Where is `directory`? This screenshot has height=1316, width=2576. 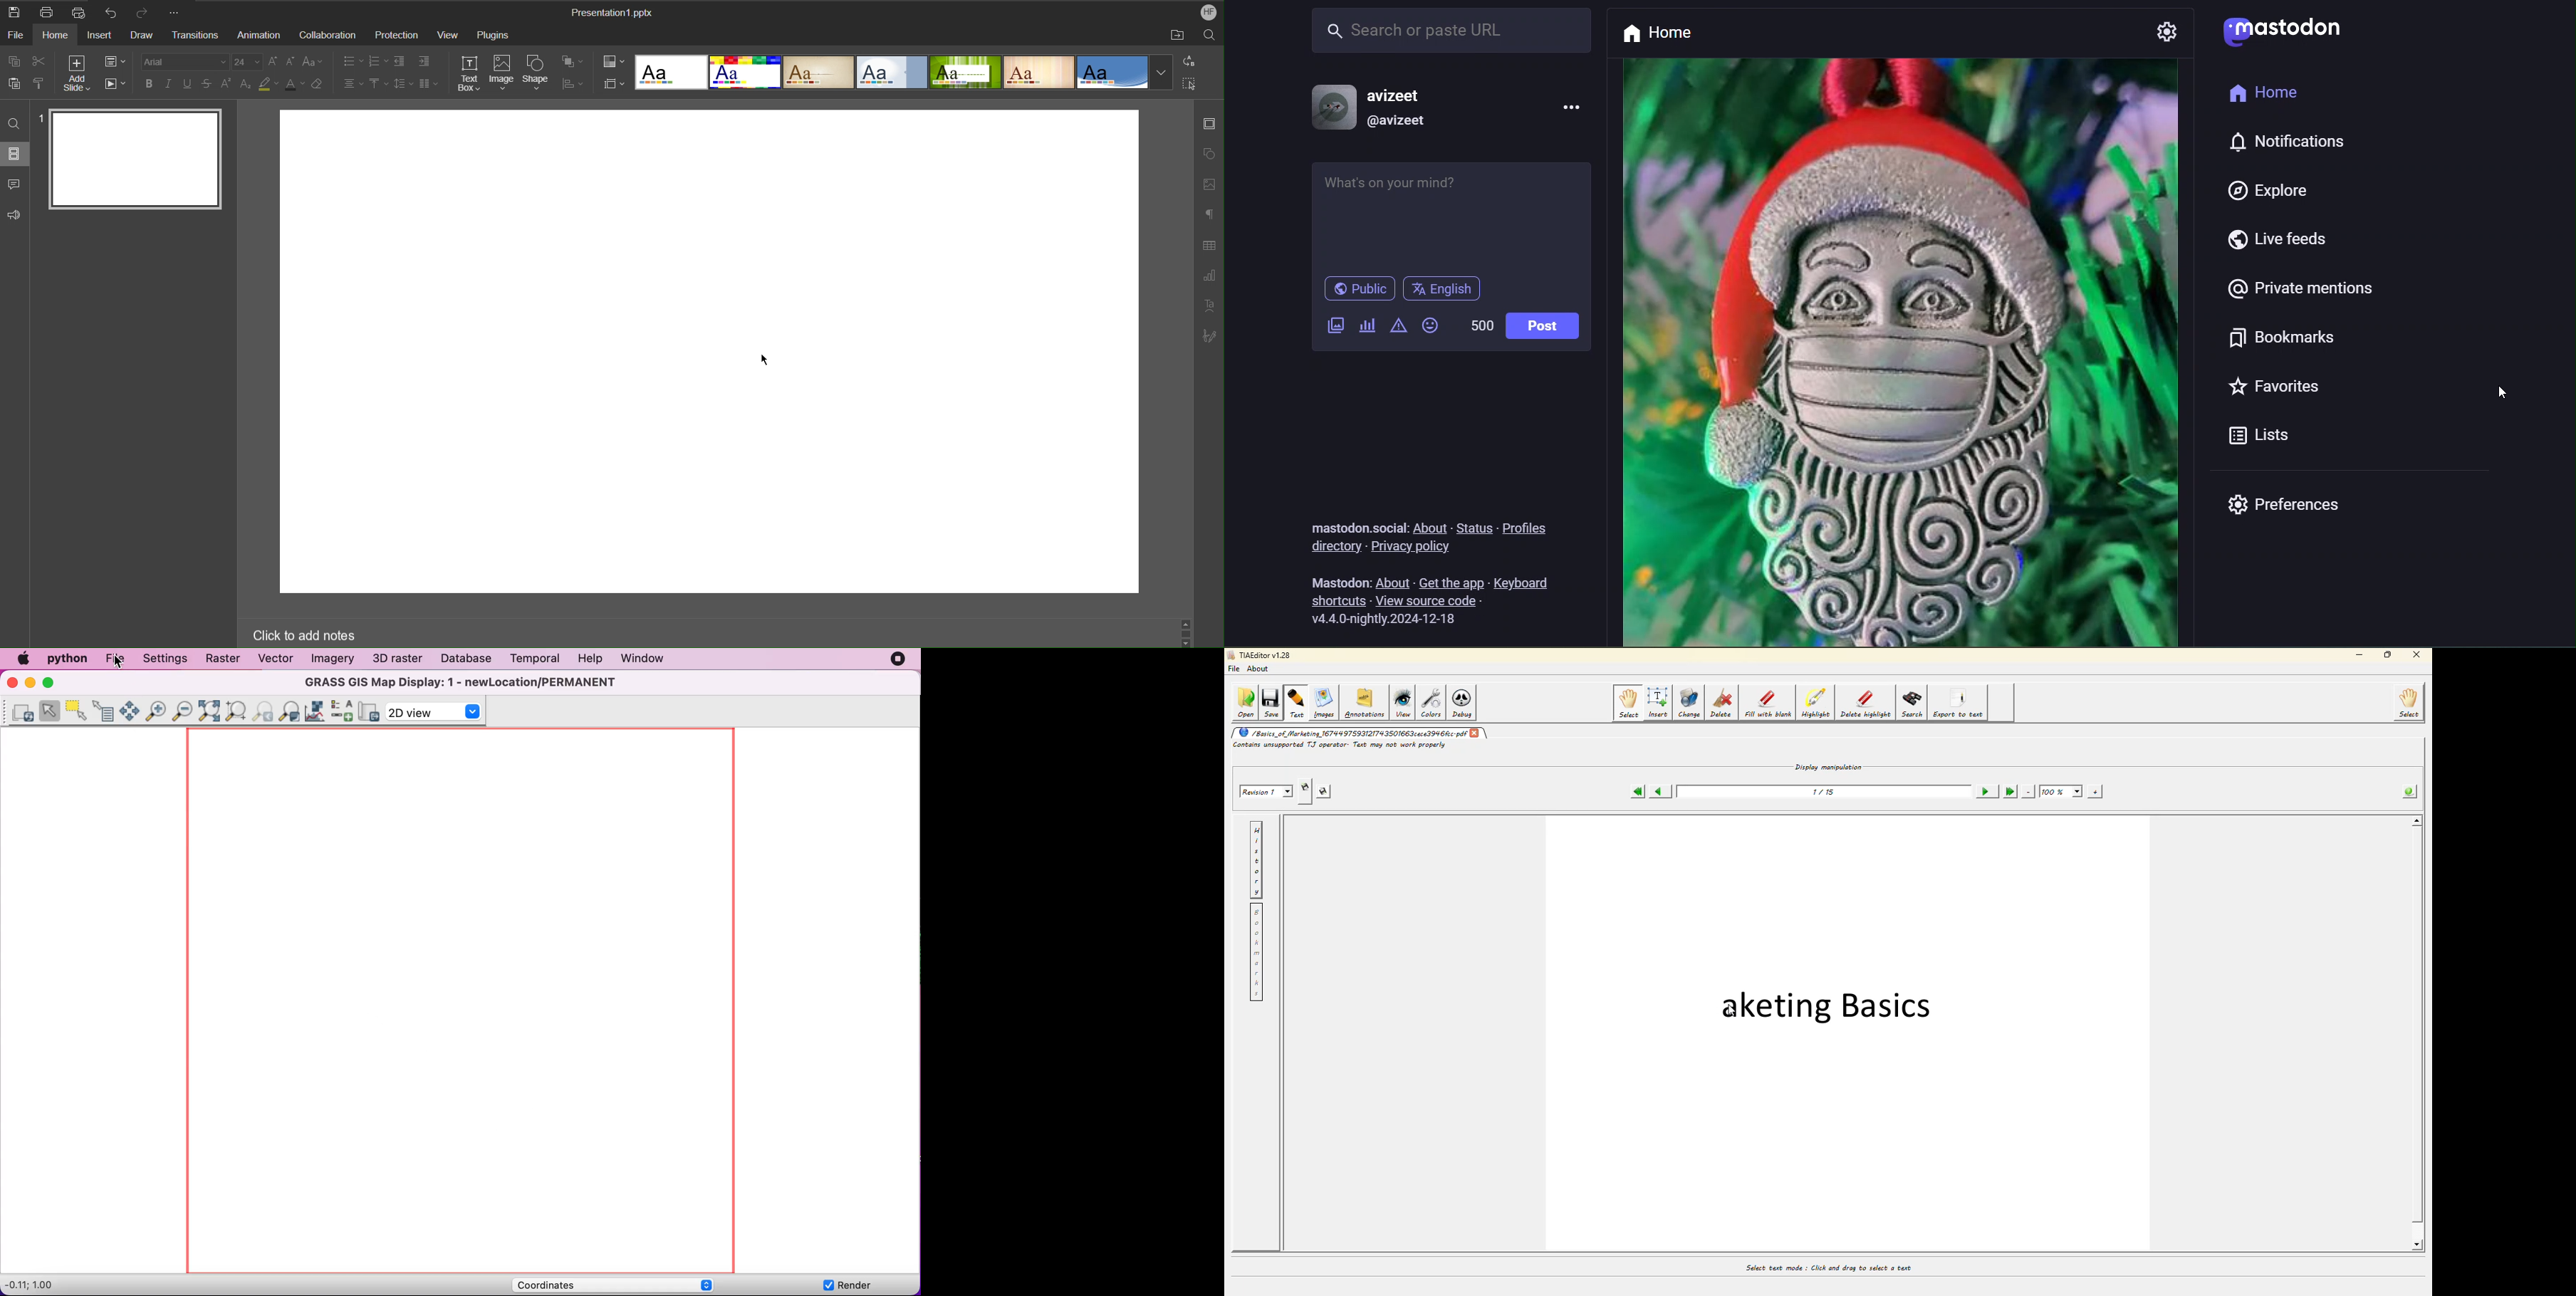
directory is located at coordinates (1332, 547).